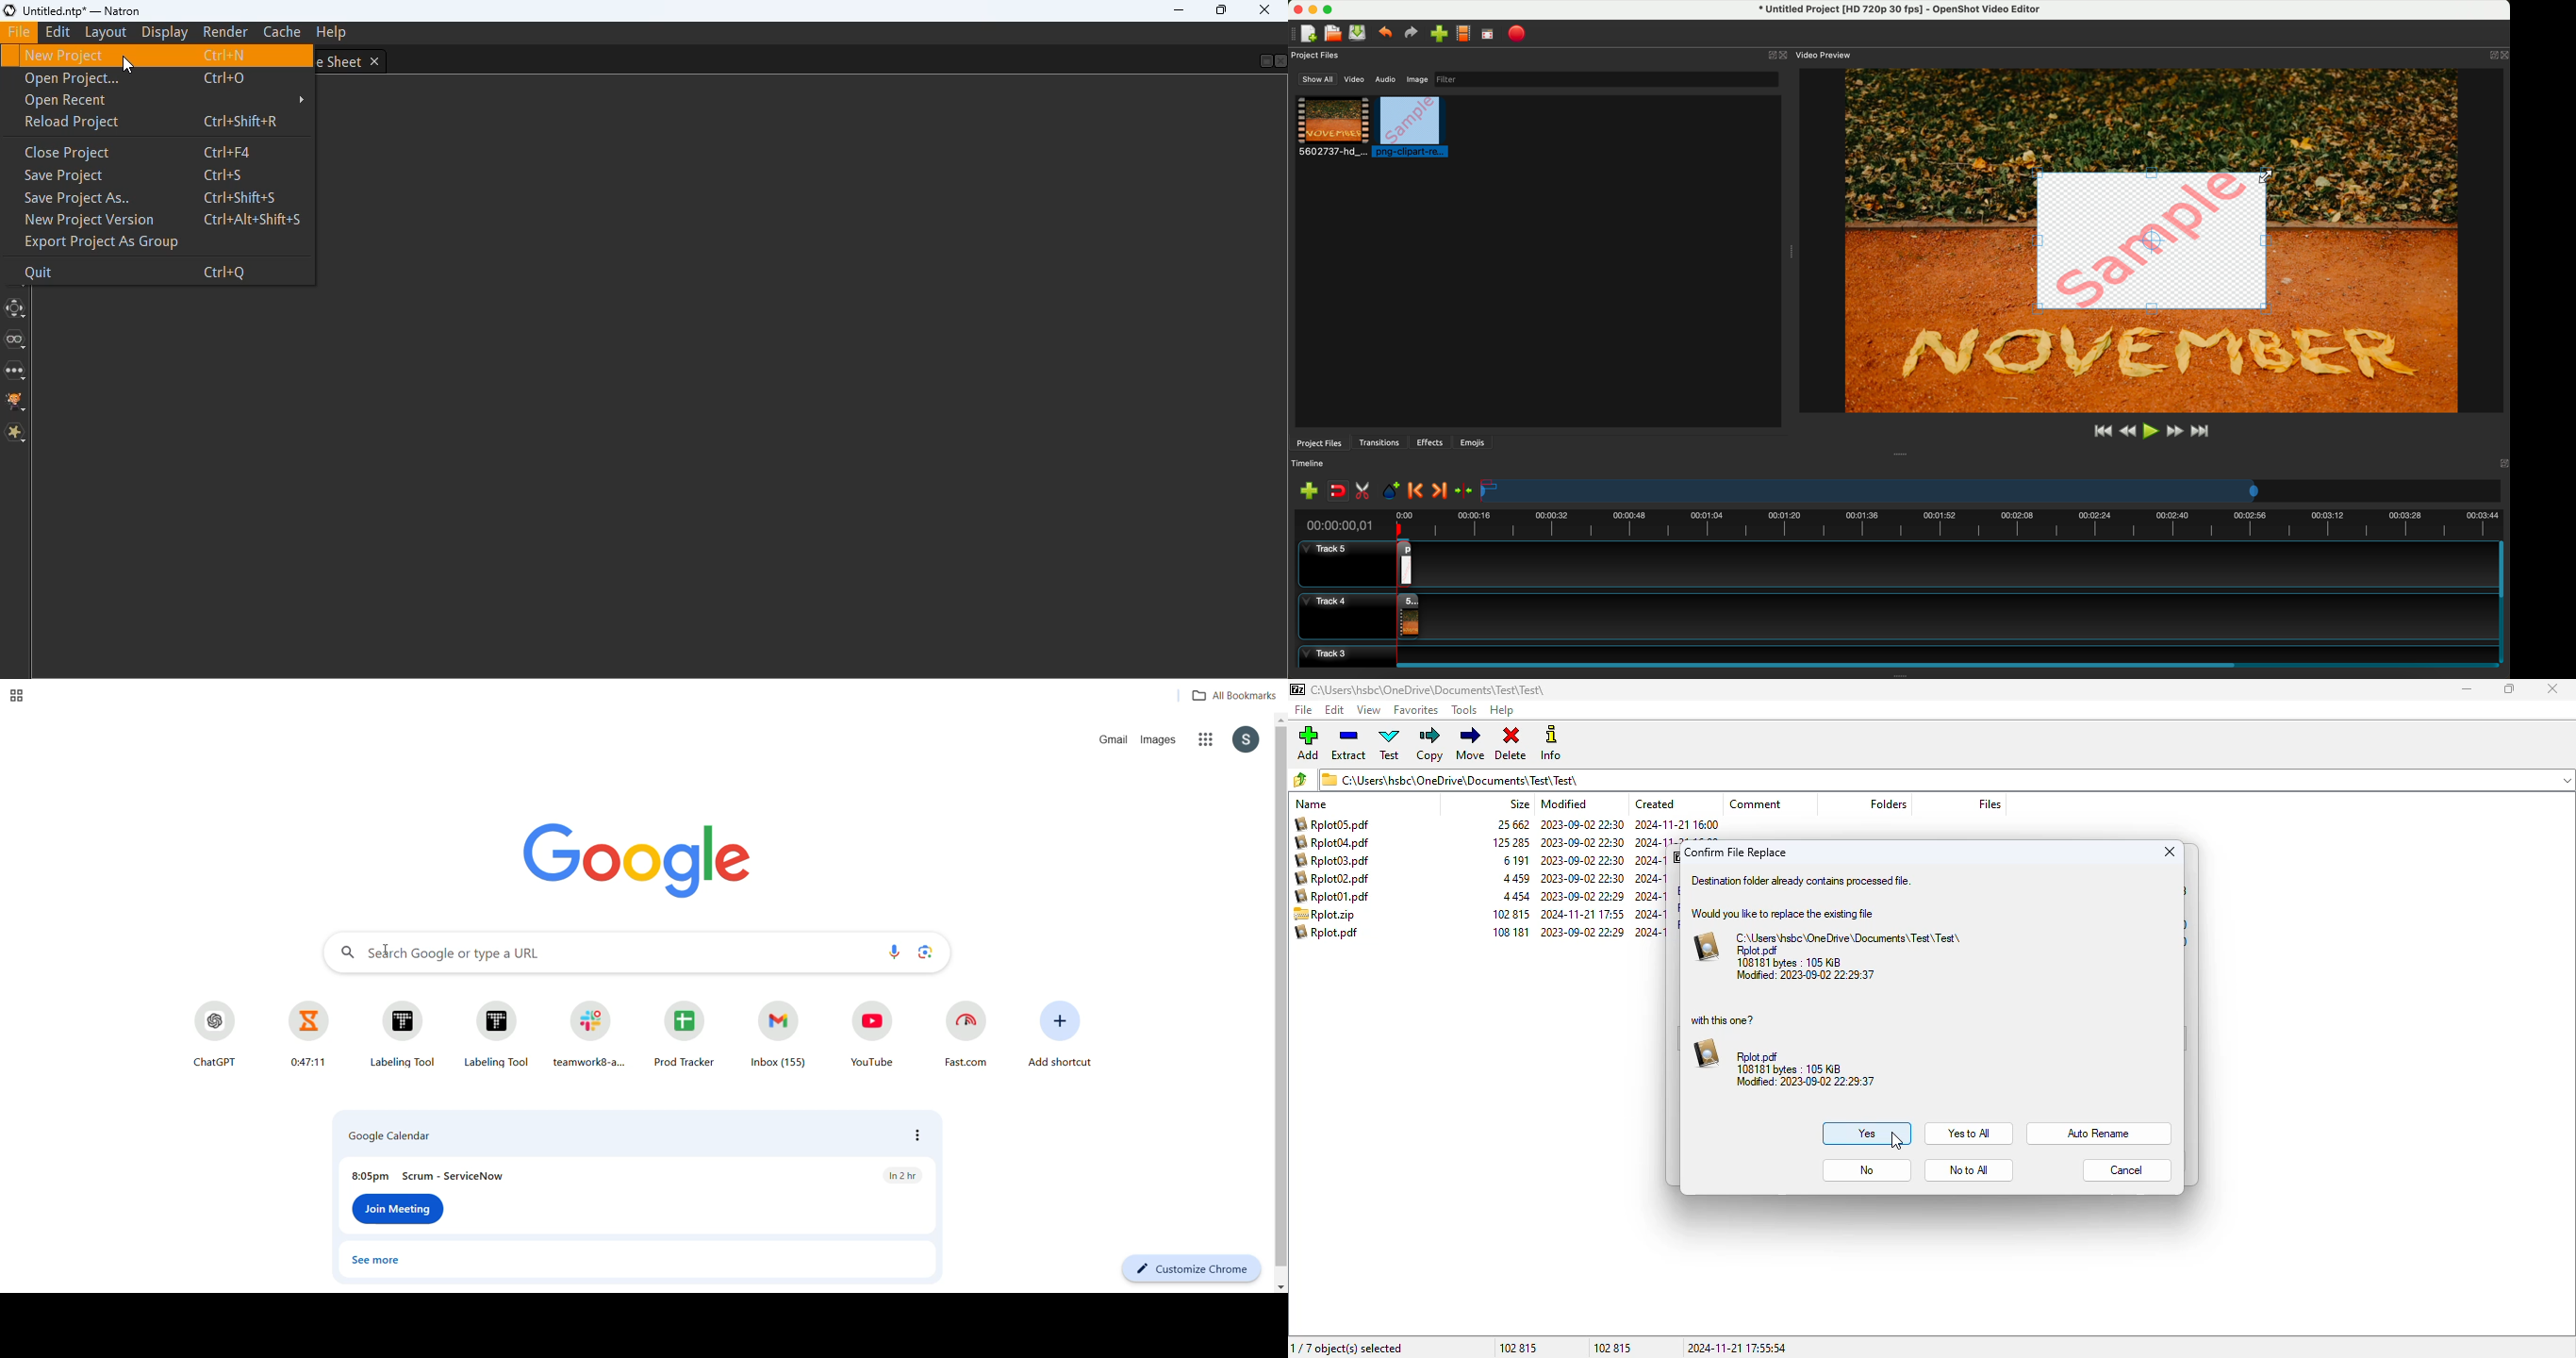 Image resolution: width=2576 pixels, height=1372 pixels. Describe the element at coordinates (1455, 779) in the screenshot. I see `| C:\Users\hsbc\OneDrive\Documents\ Test\ Test\` at that location.